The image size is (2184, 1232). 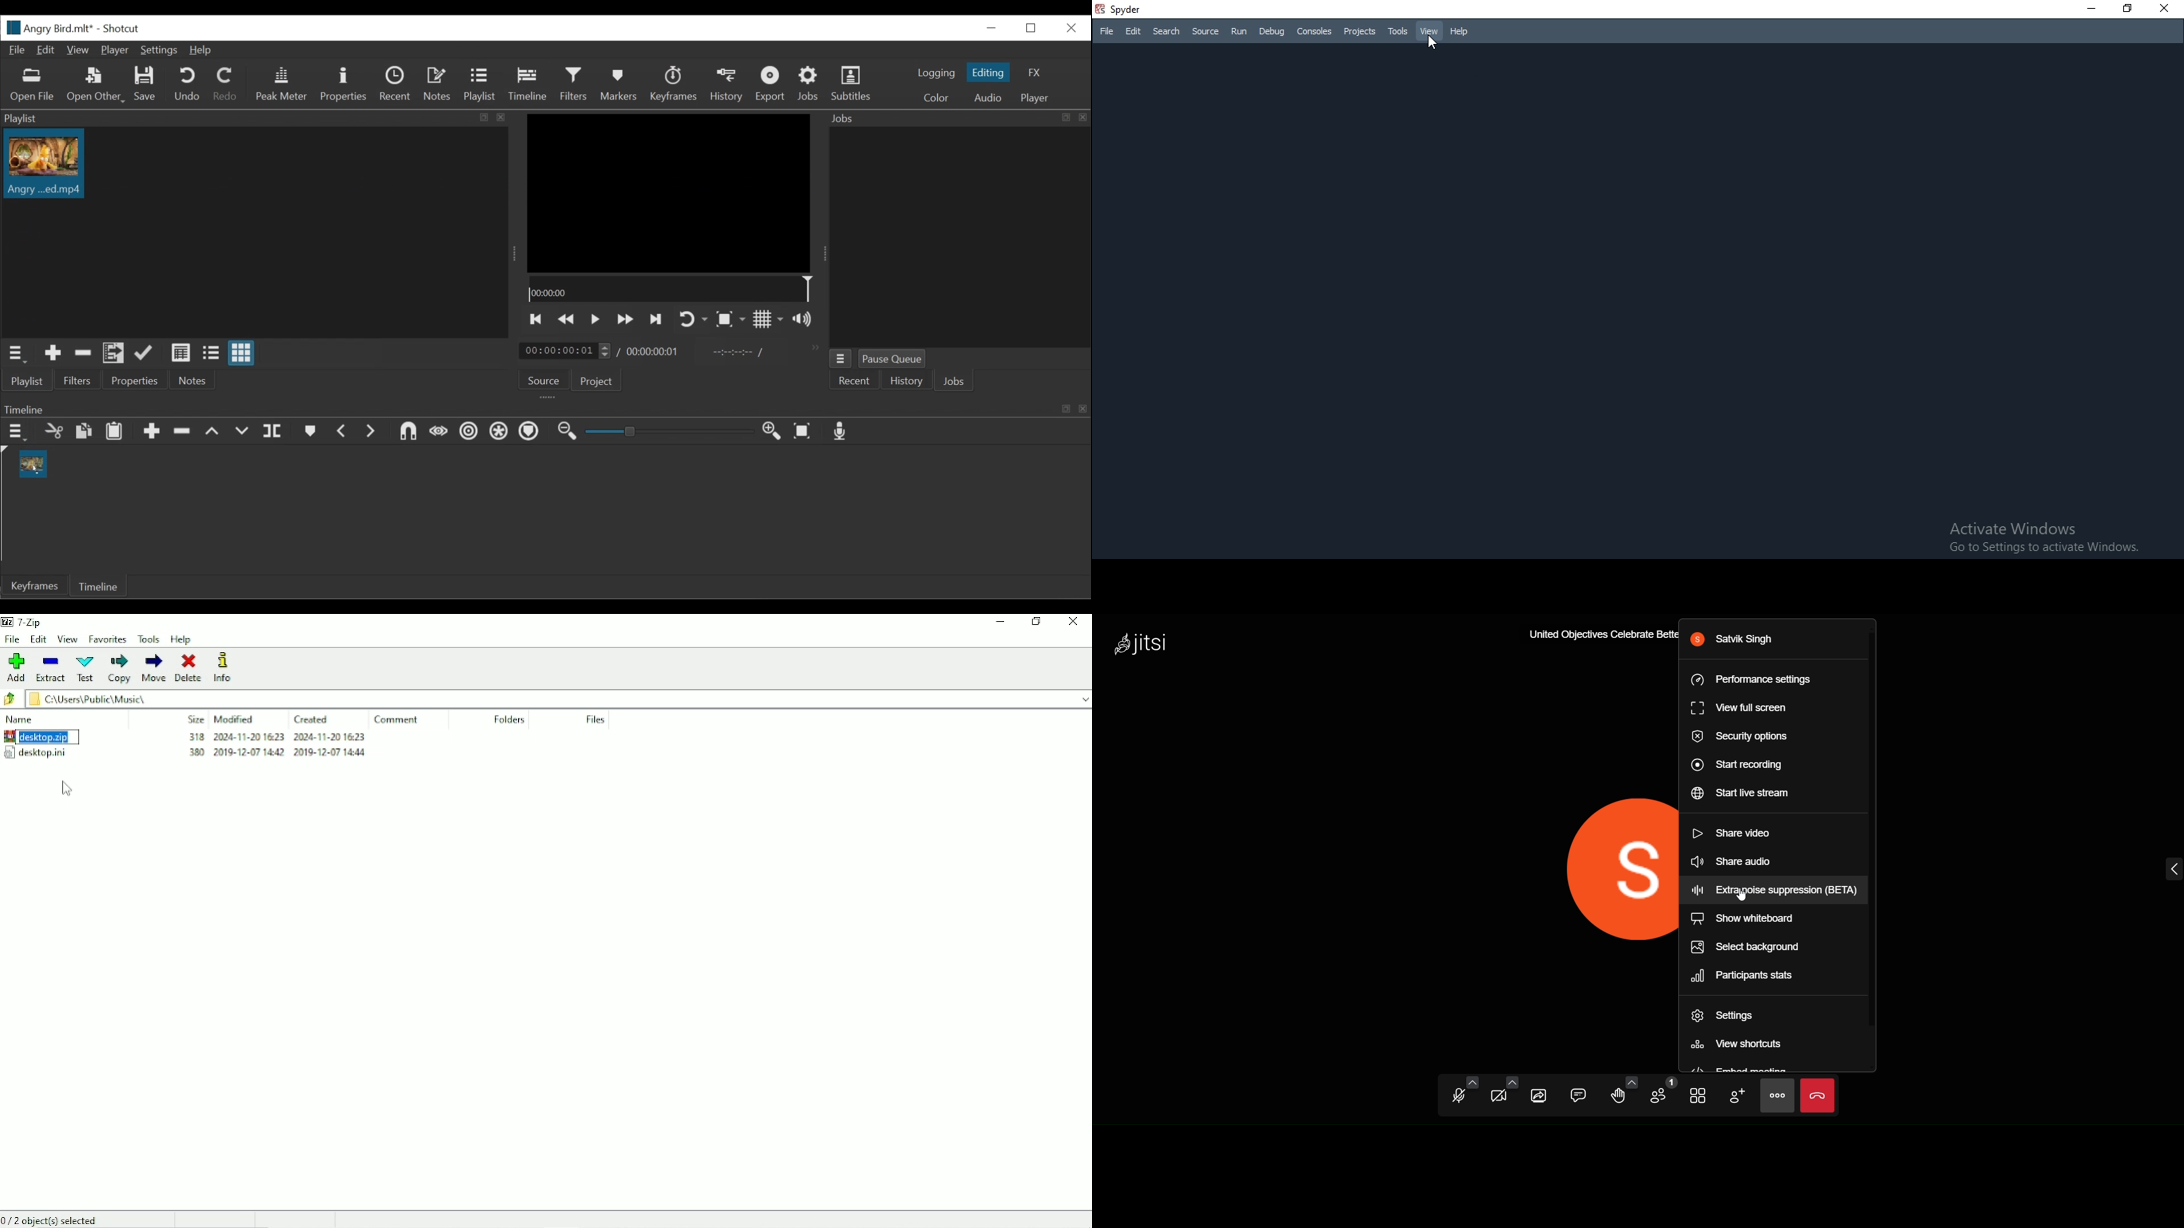 I want to click on Audio, so click(x=991, y=97).